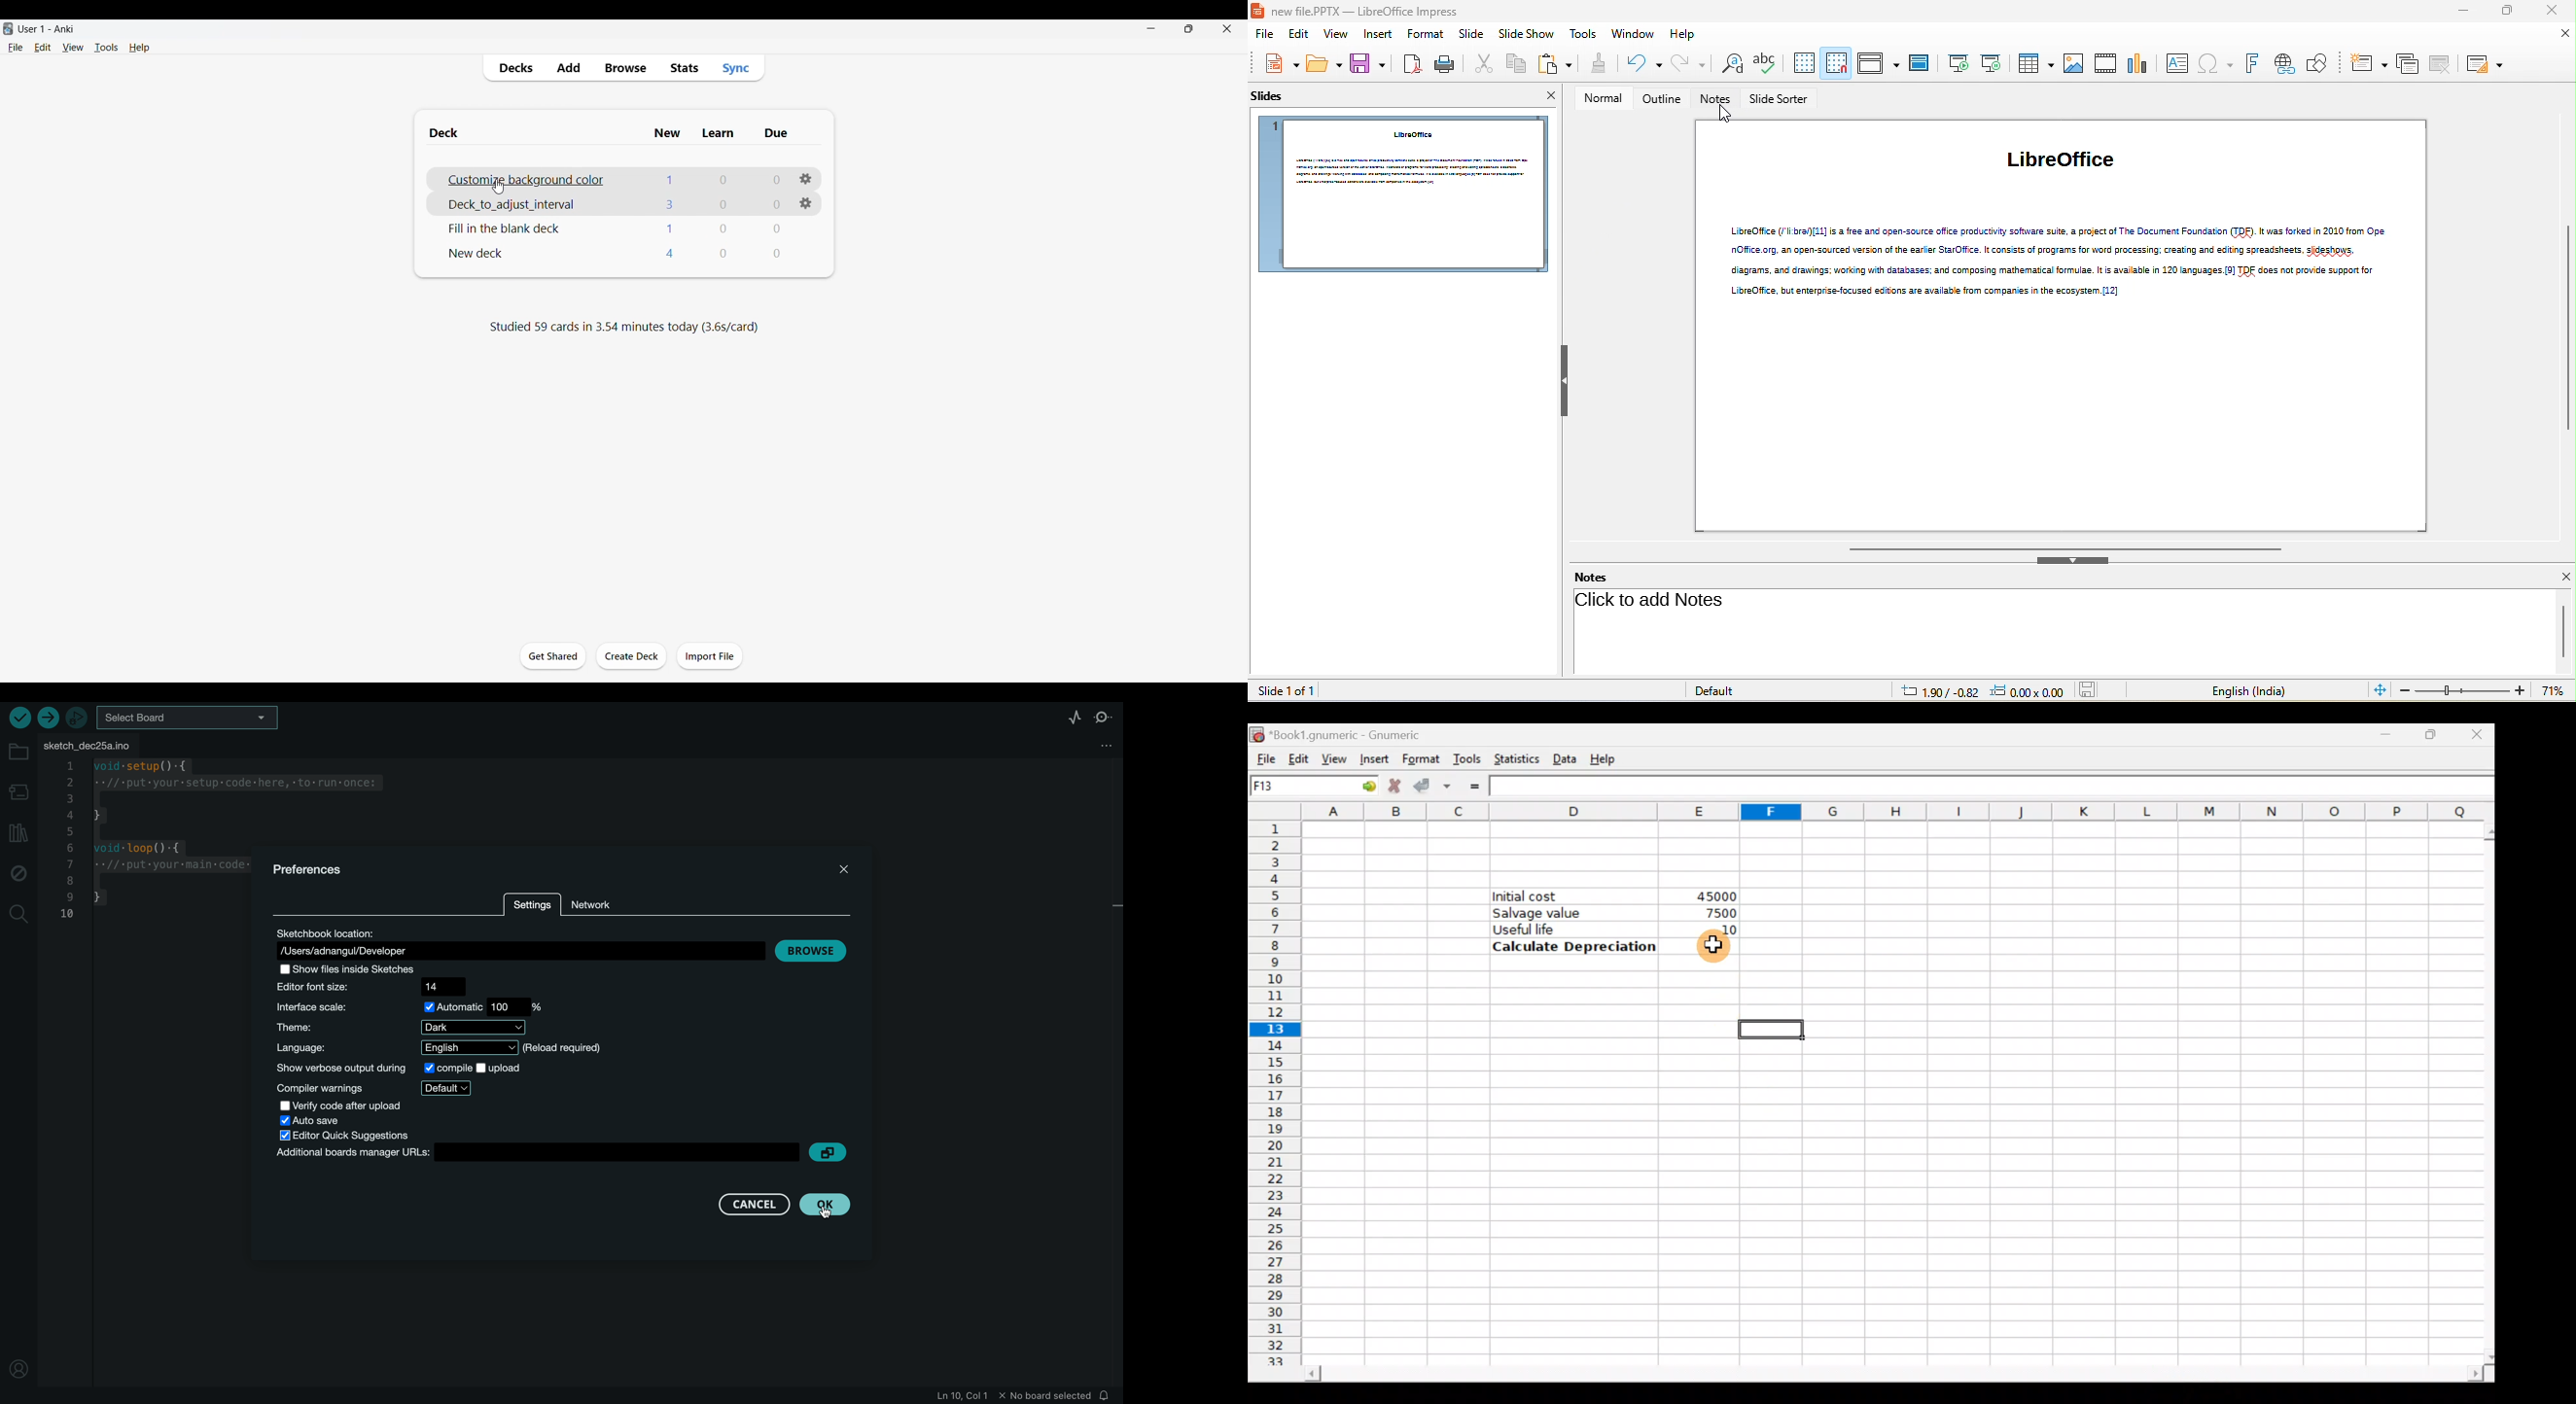  I want to click on normal, so click(1599, 99).